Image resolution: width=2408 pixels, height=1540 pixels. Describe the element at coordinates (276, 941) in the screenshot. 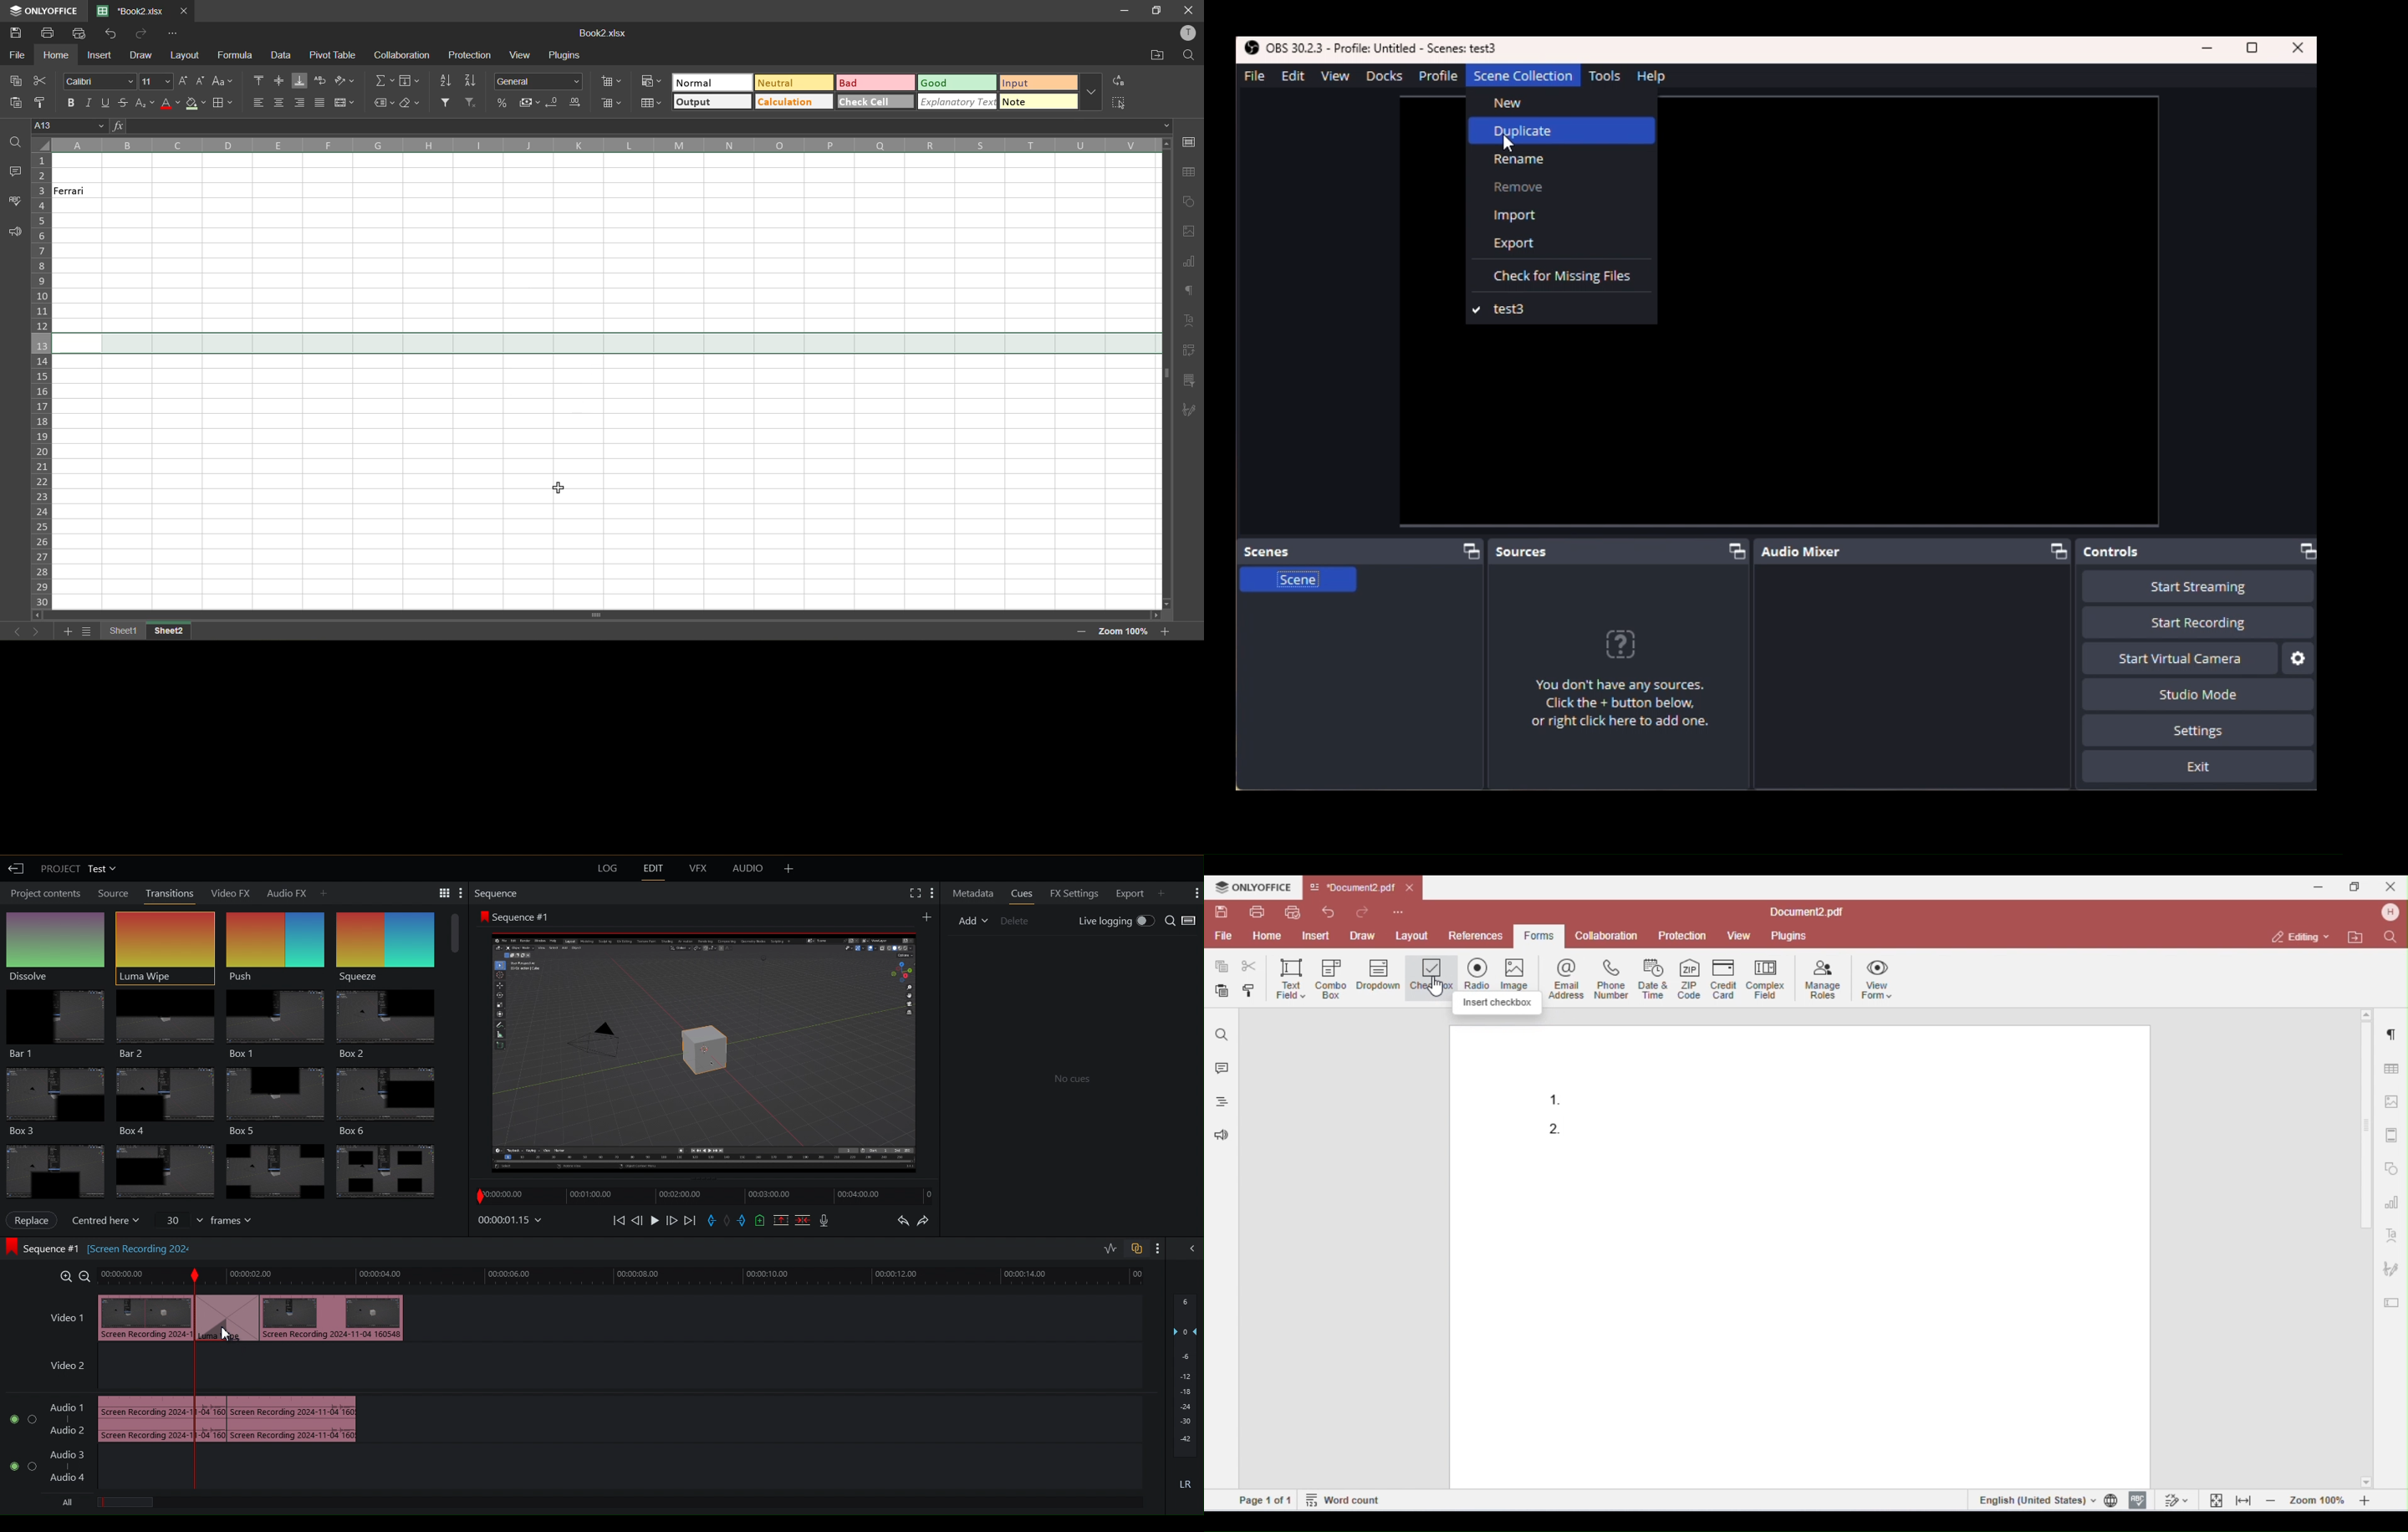

I see `Push` at that location.